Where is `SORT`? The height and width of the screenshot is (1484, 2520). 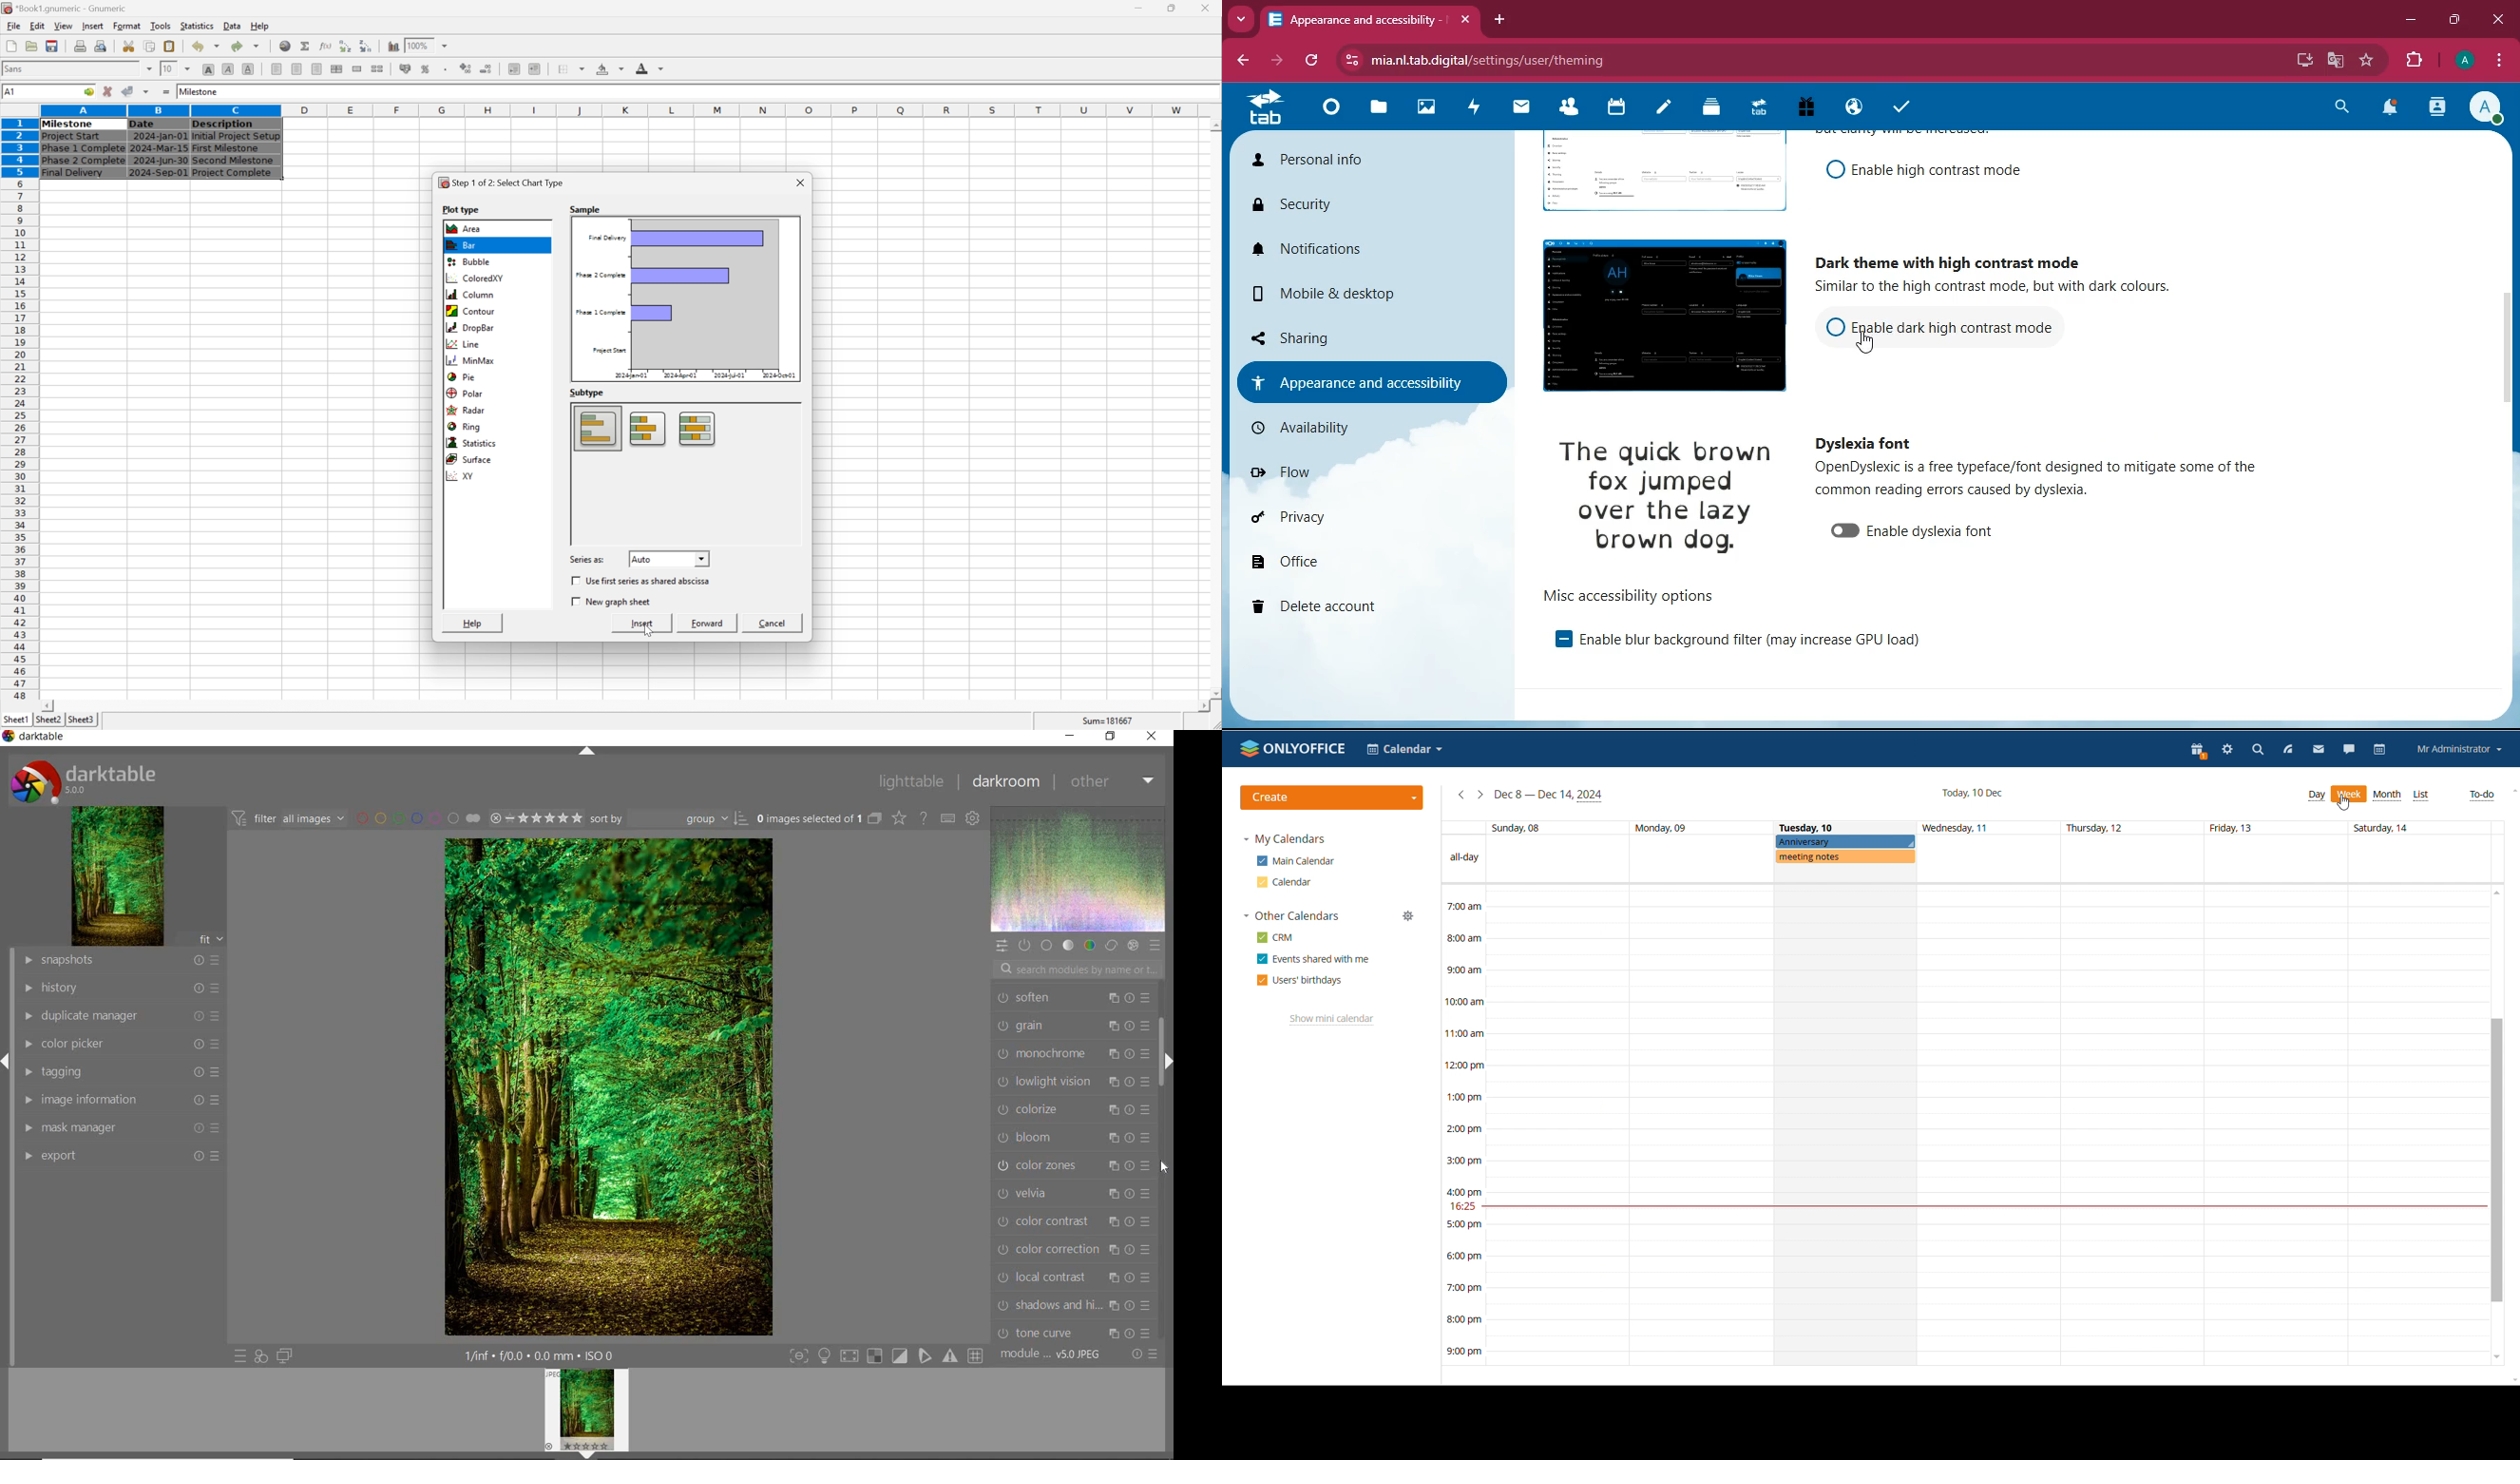
SORT is located at coordinates (668, 818).